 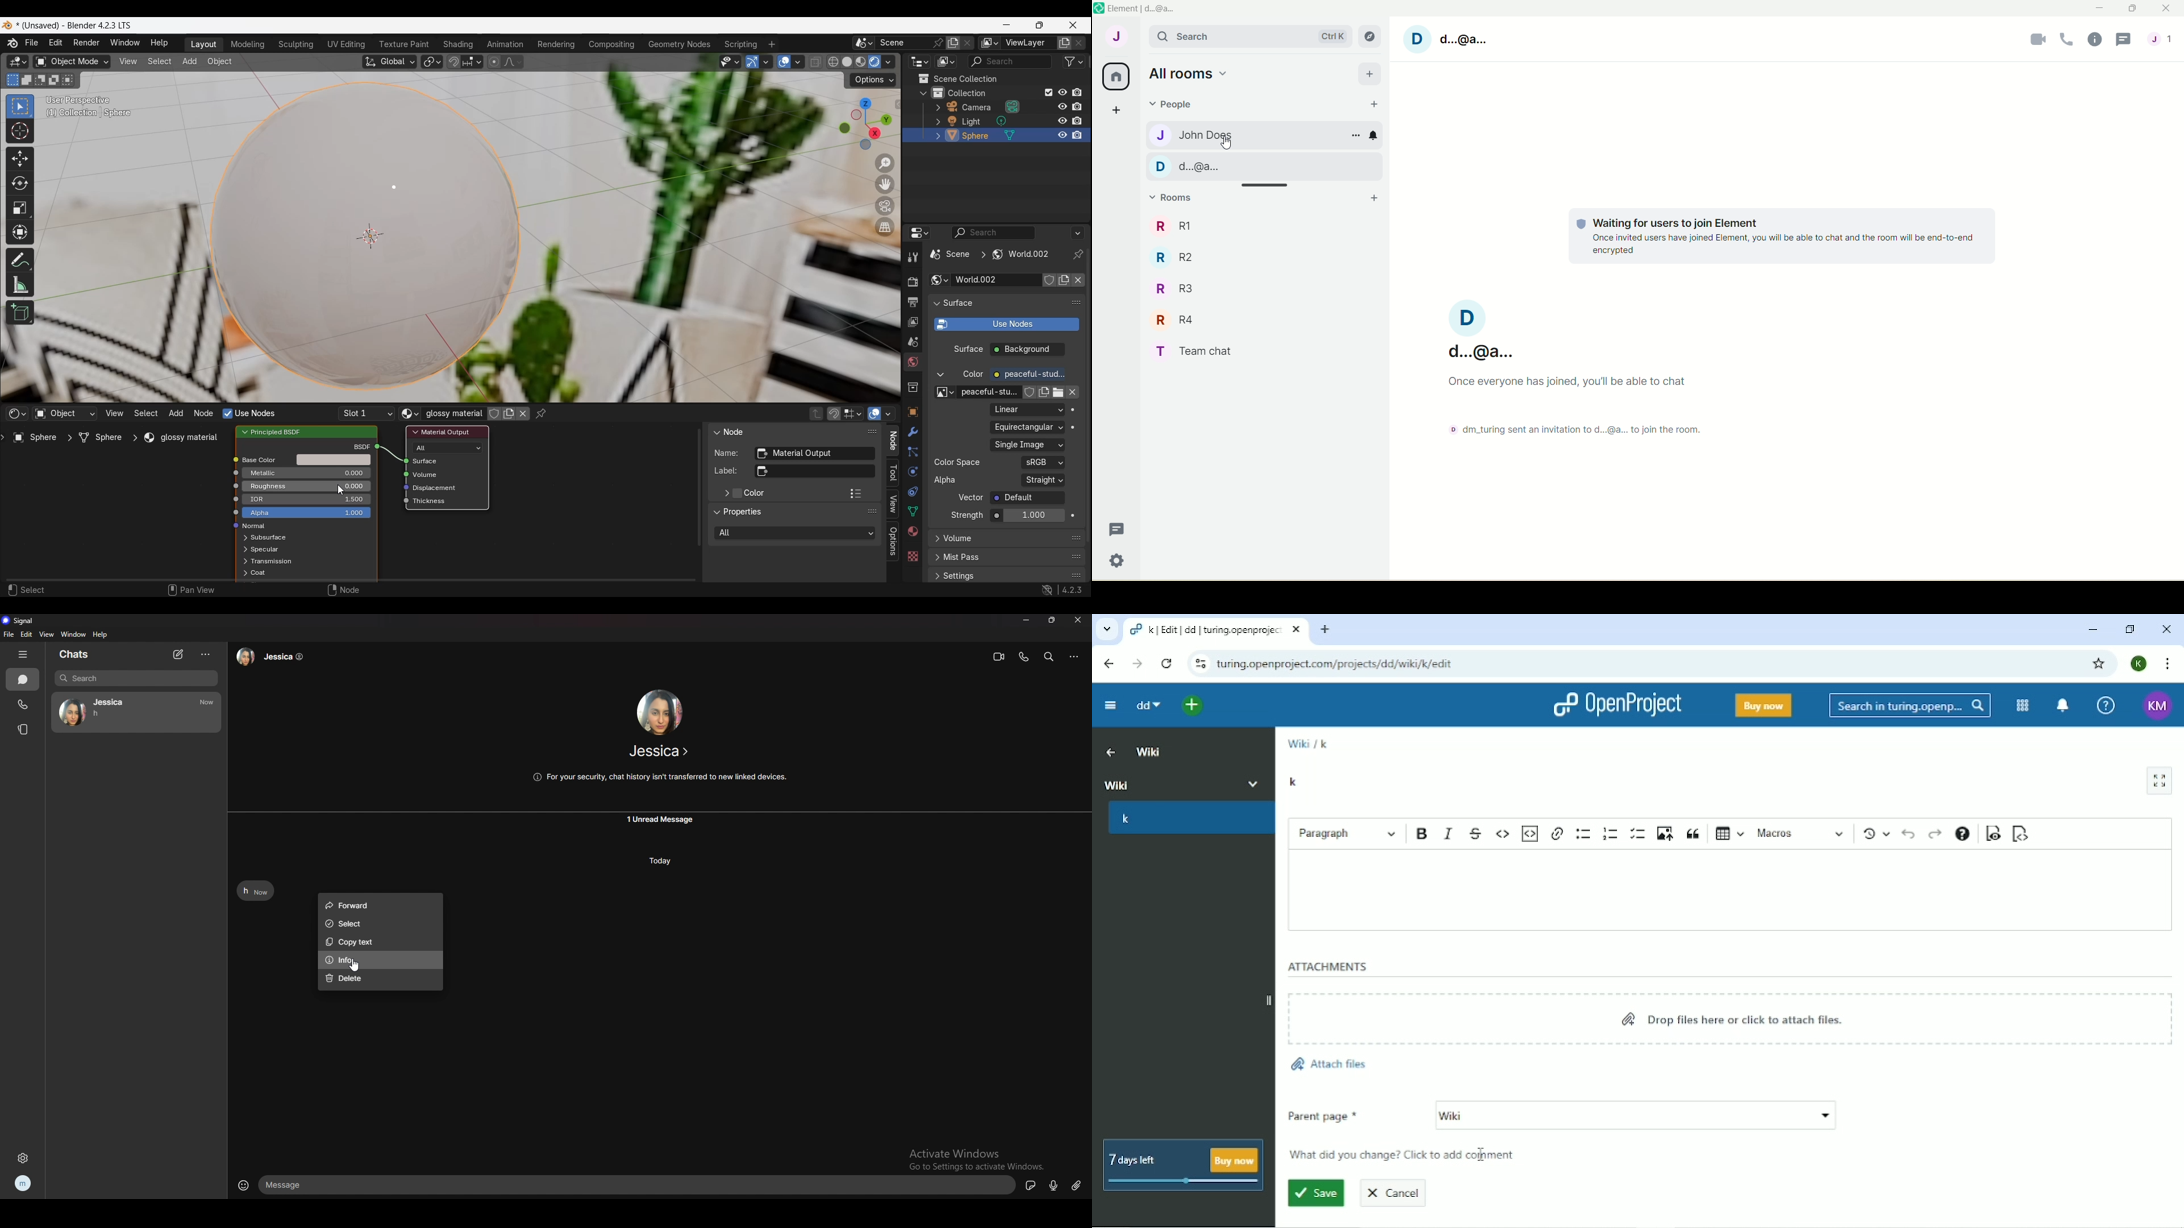 I want to click on Show local modifications, so click(x=1875, y=834).